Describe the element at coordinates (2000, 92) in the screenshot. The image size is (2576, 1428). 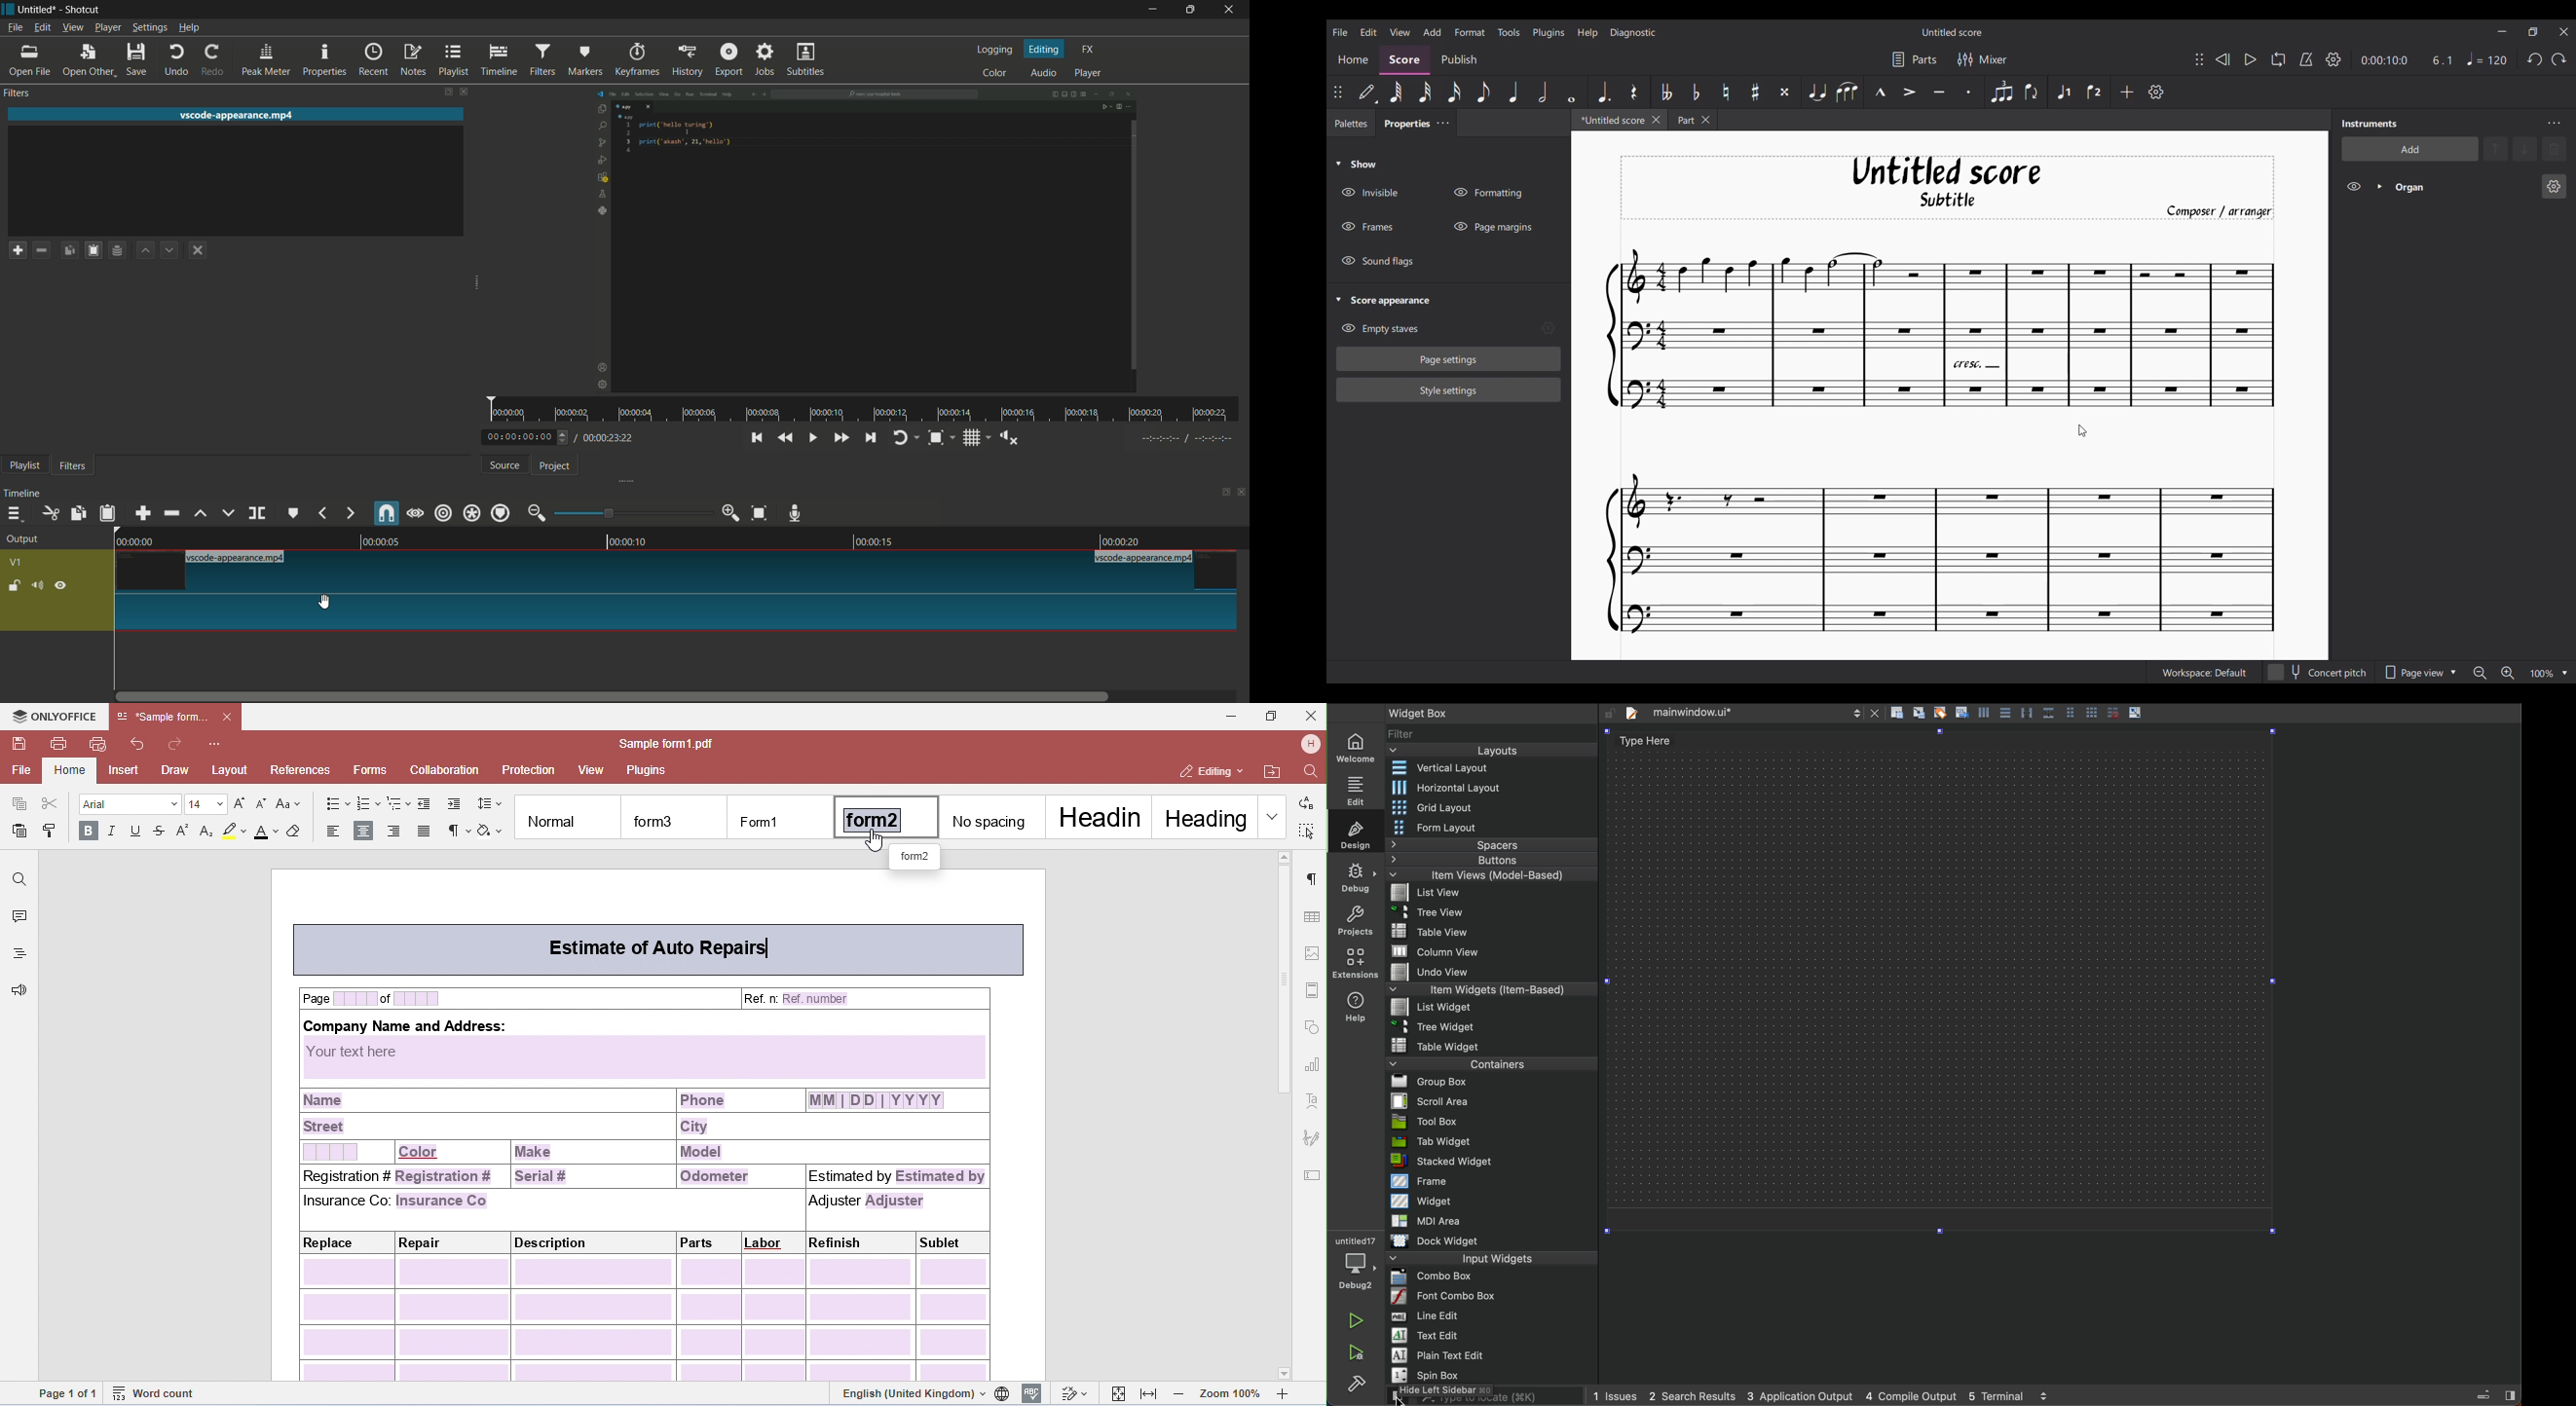
I see `Tuplet` at that location.